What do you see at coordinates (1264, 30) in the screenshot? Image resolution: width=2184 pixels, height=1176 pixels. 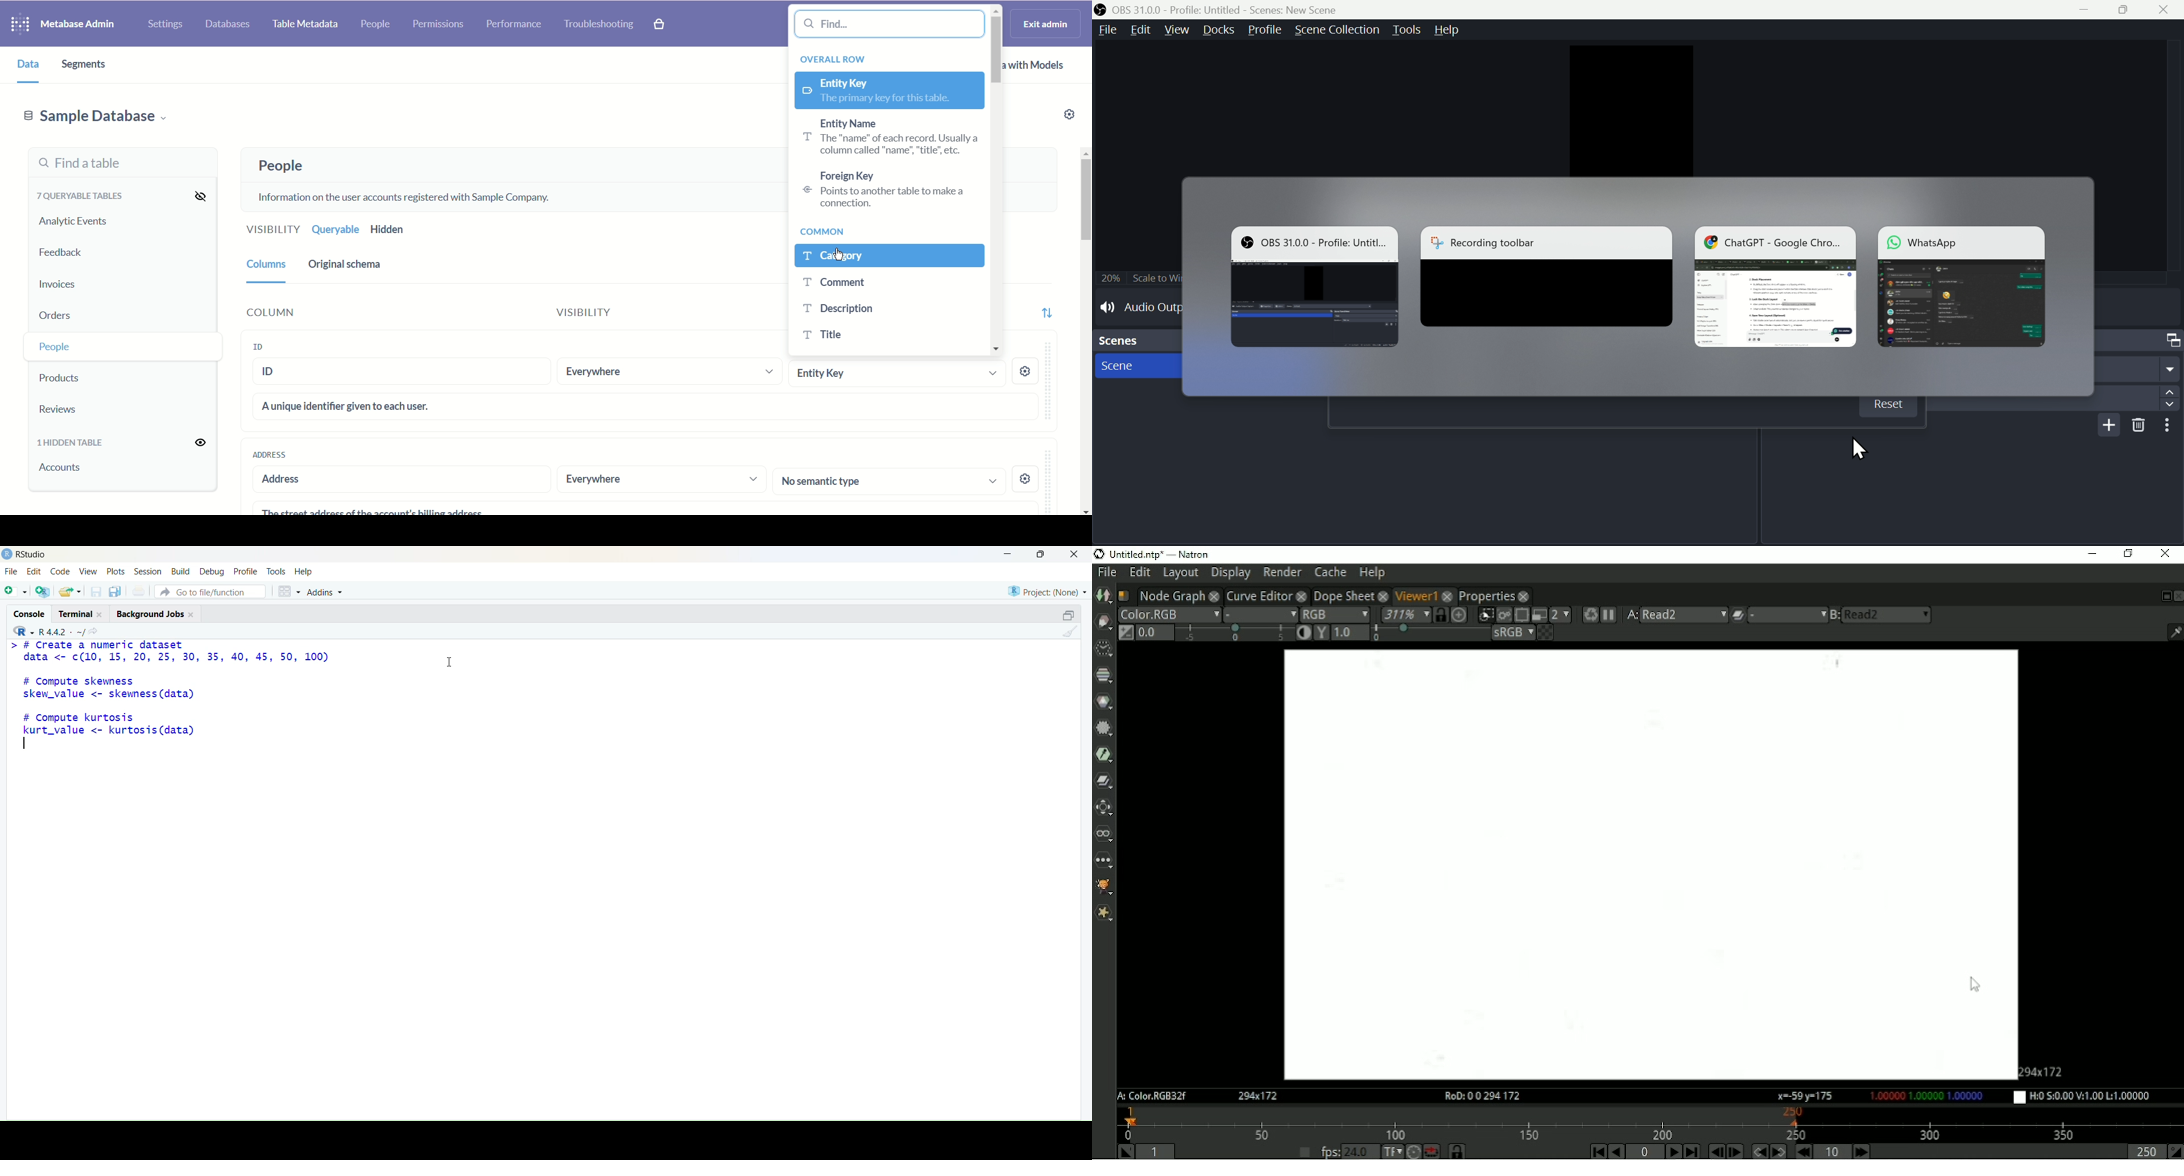 I see `Profile` at bounding box center [1264, 30].